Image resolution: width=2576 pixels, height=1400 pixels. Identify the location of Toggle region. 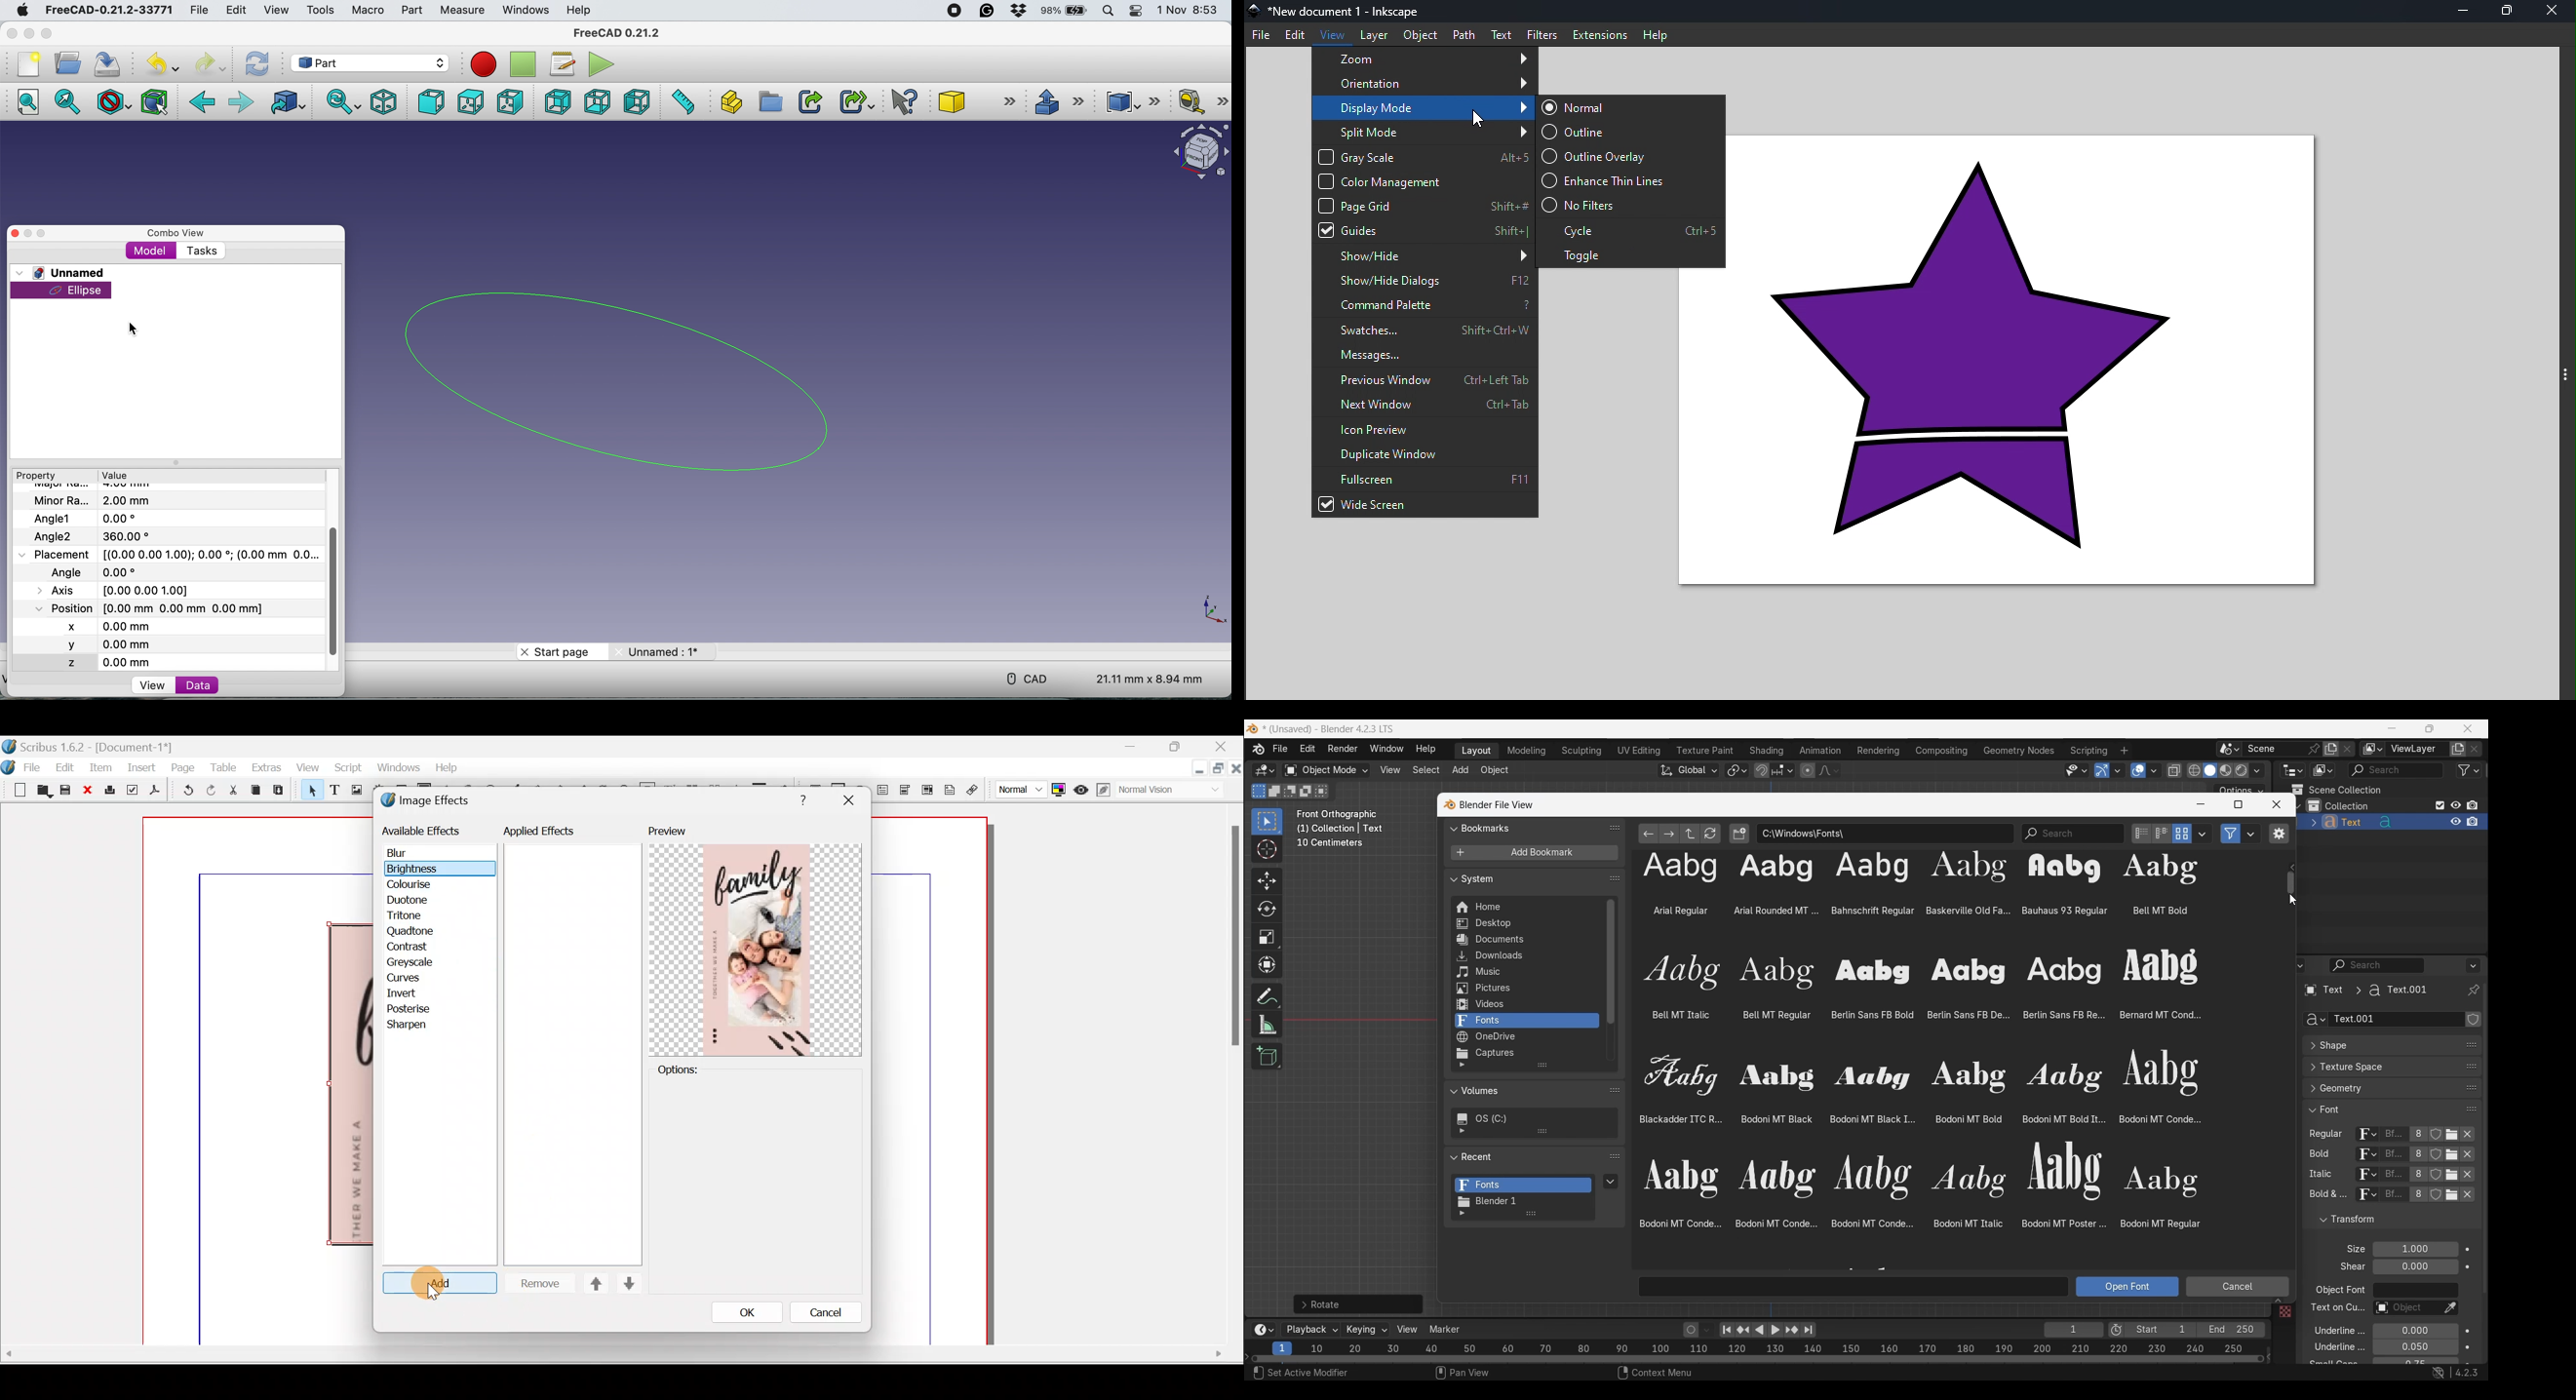
(2279, 834).